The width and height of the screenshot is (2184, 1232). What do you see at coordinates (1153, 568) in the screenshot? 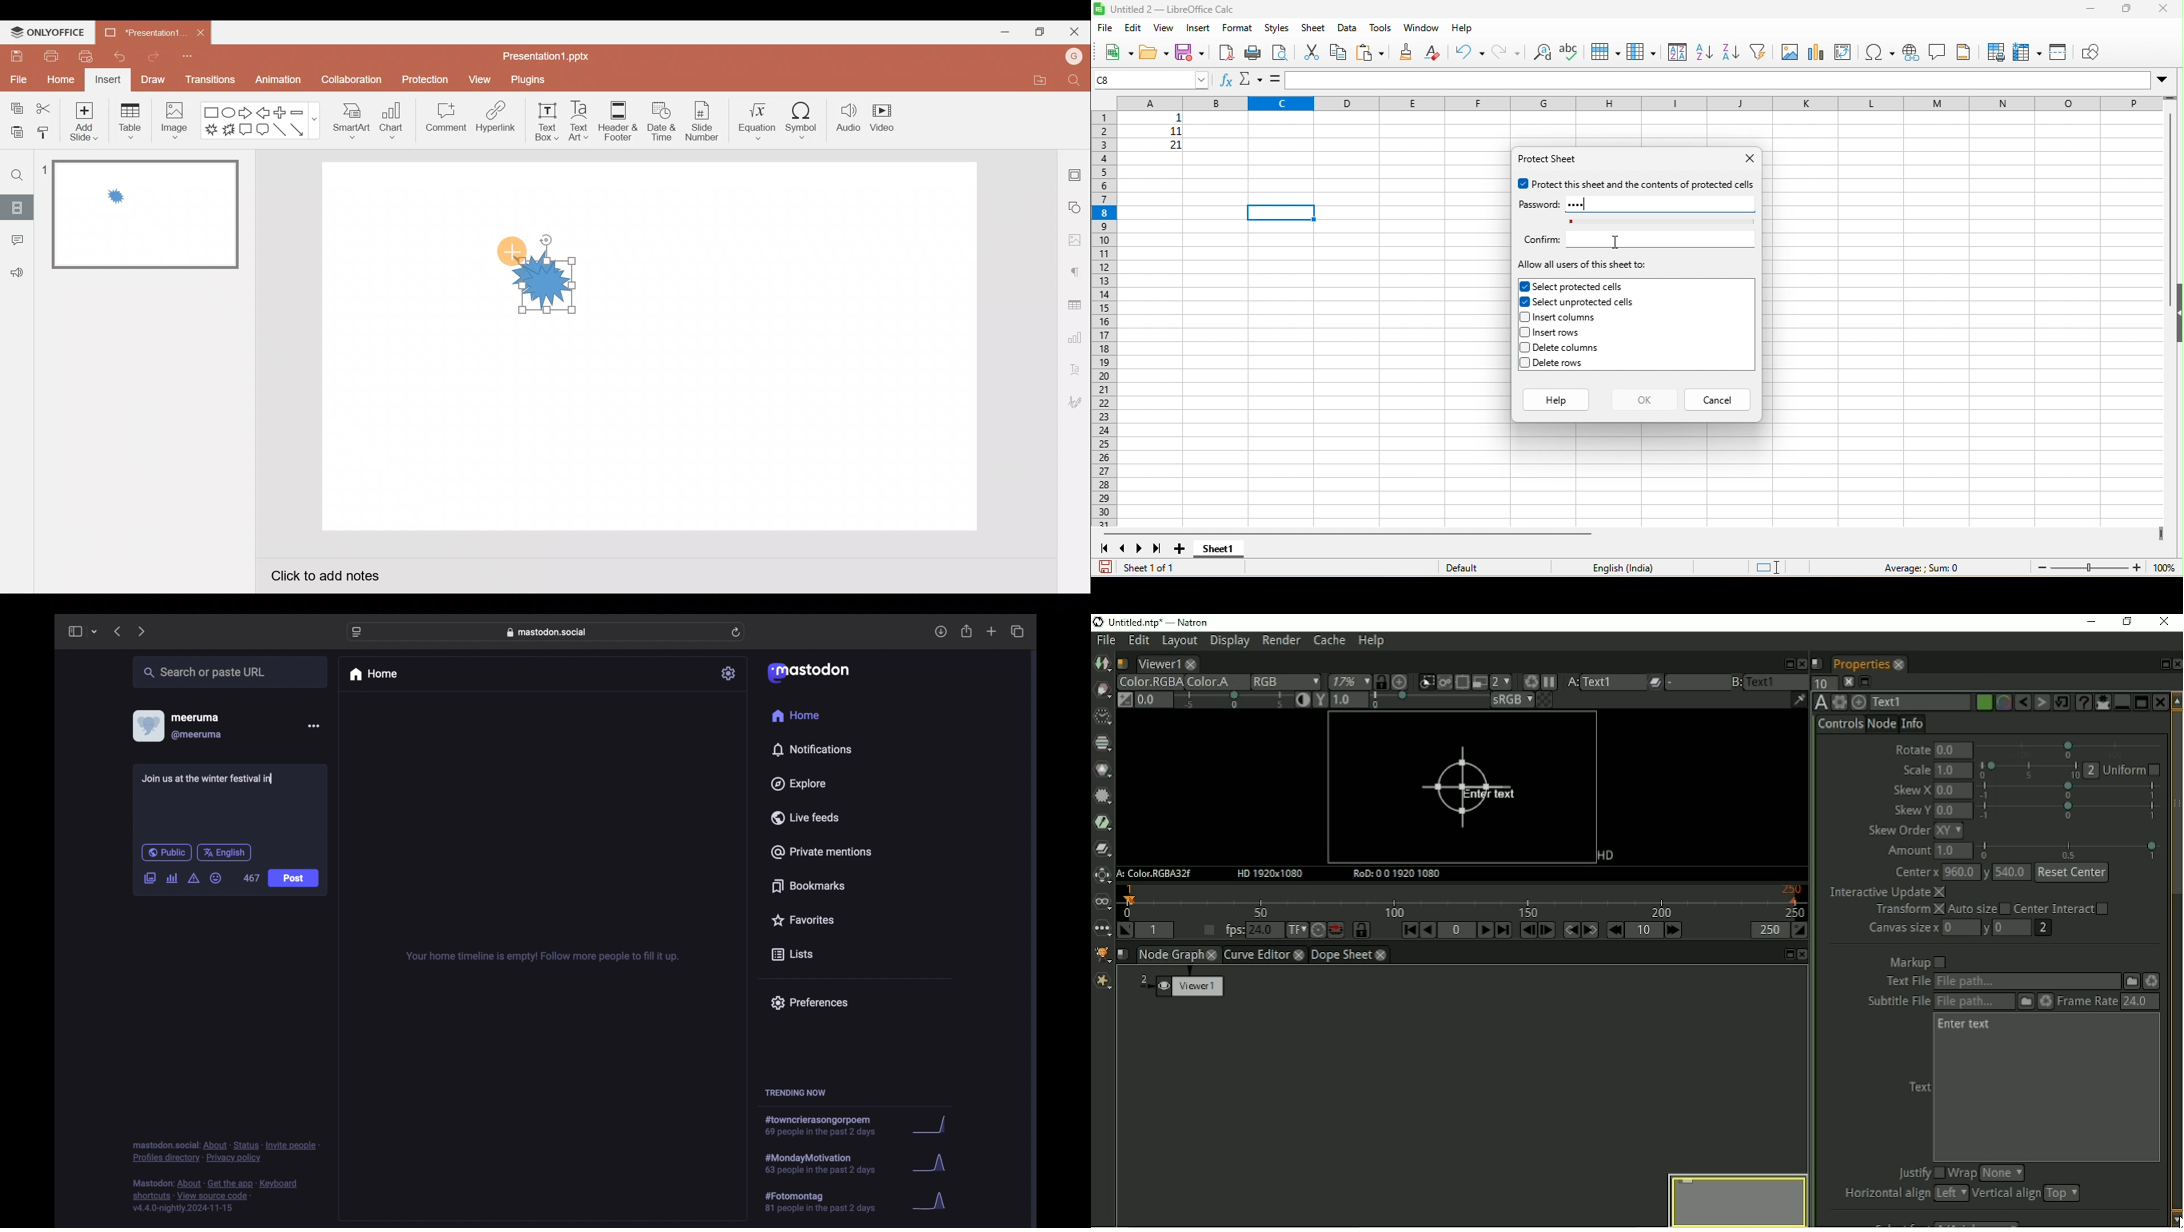
I see `sheet 1 of 1` at bounding box center [1153, 568].